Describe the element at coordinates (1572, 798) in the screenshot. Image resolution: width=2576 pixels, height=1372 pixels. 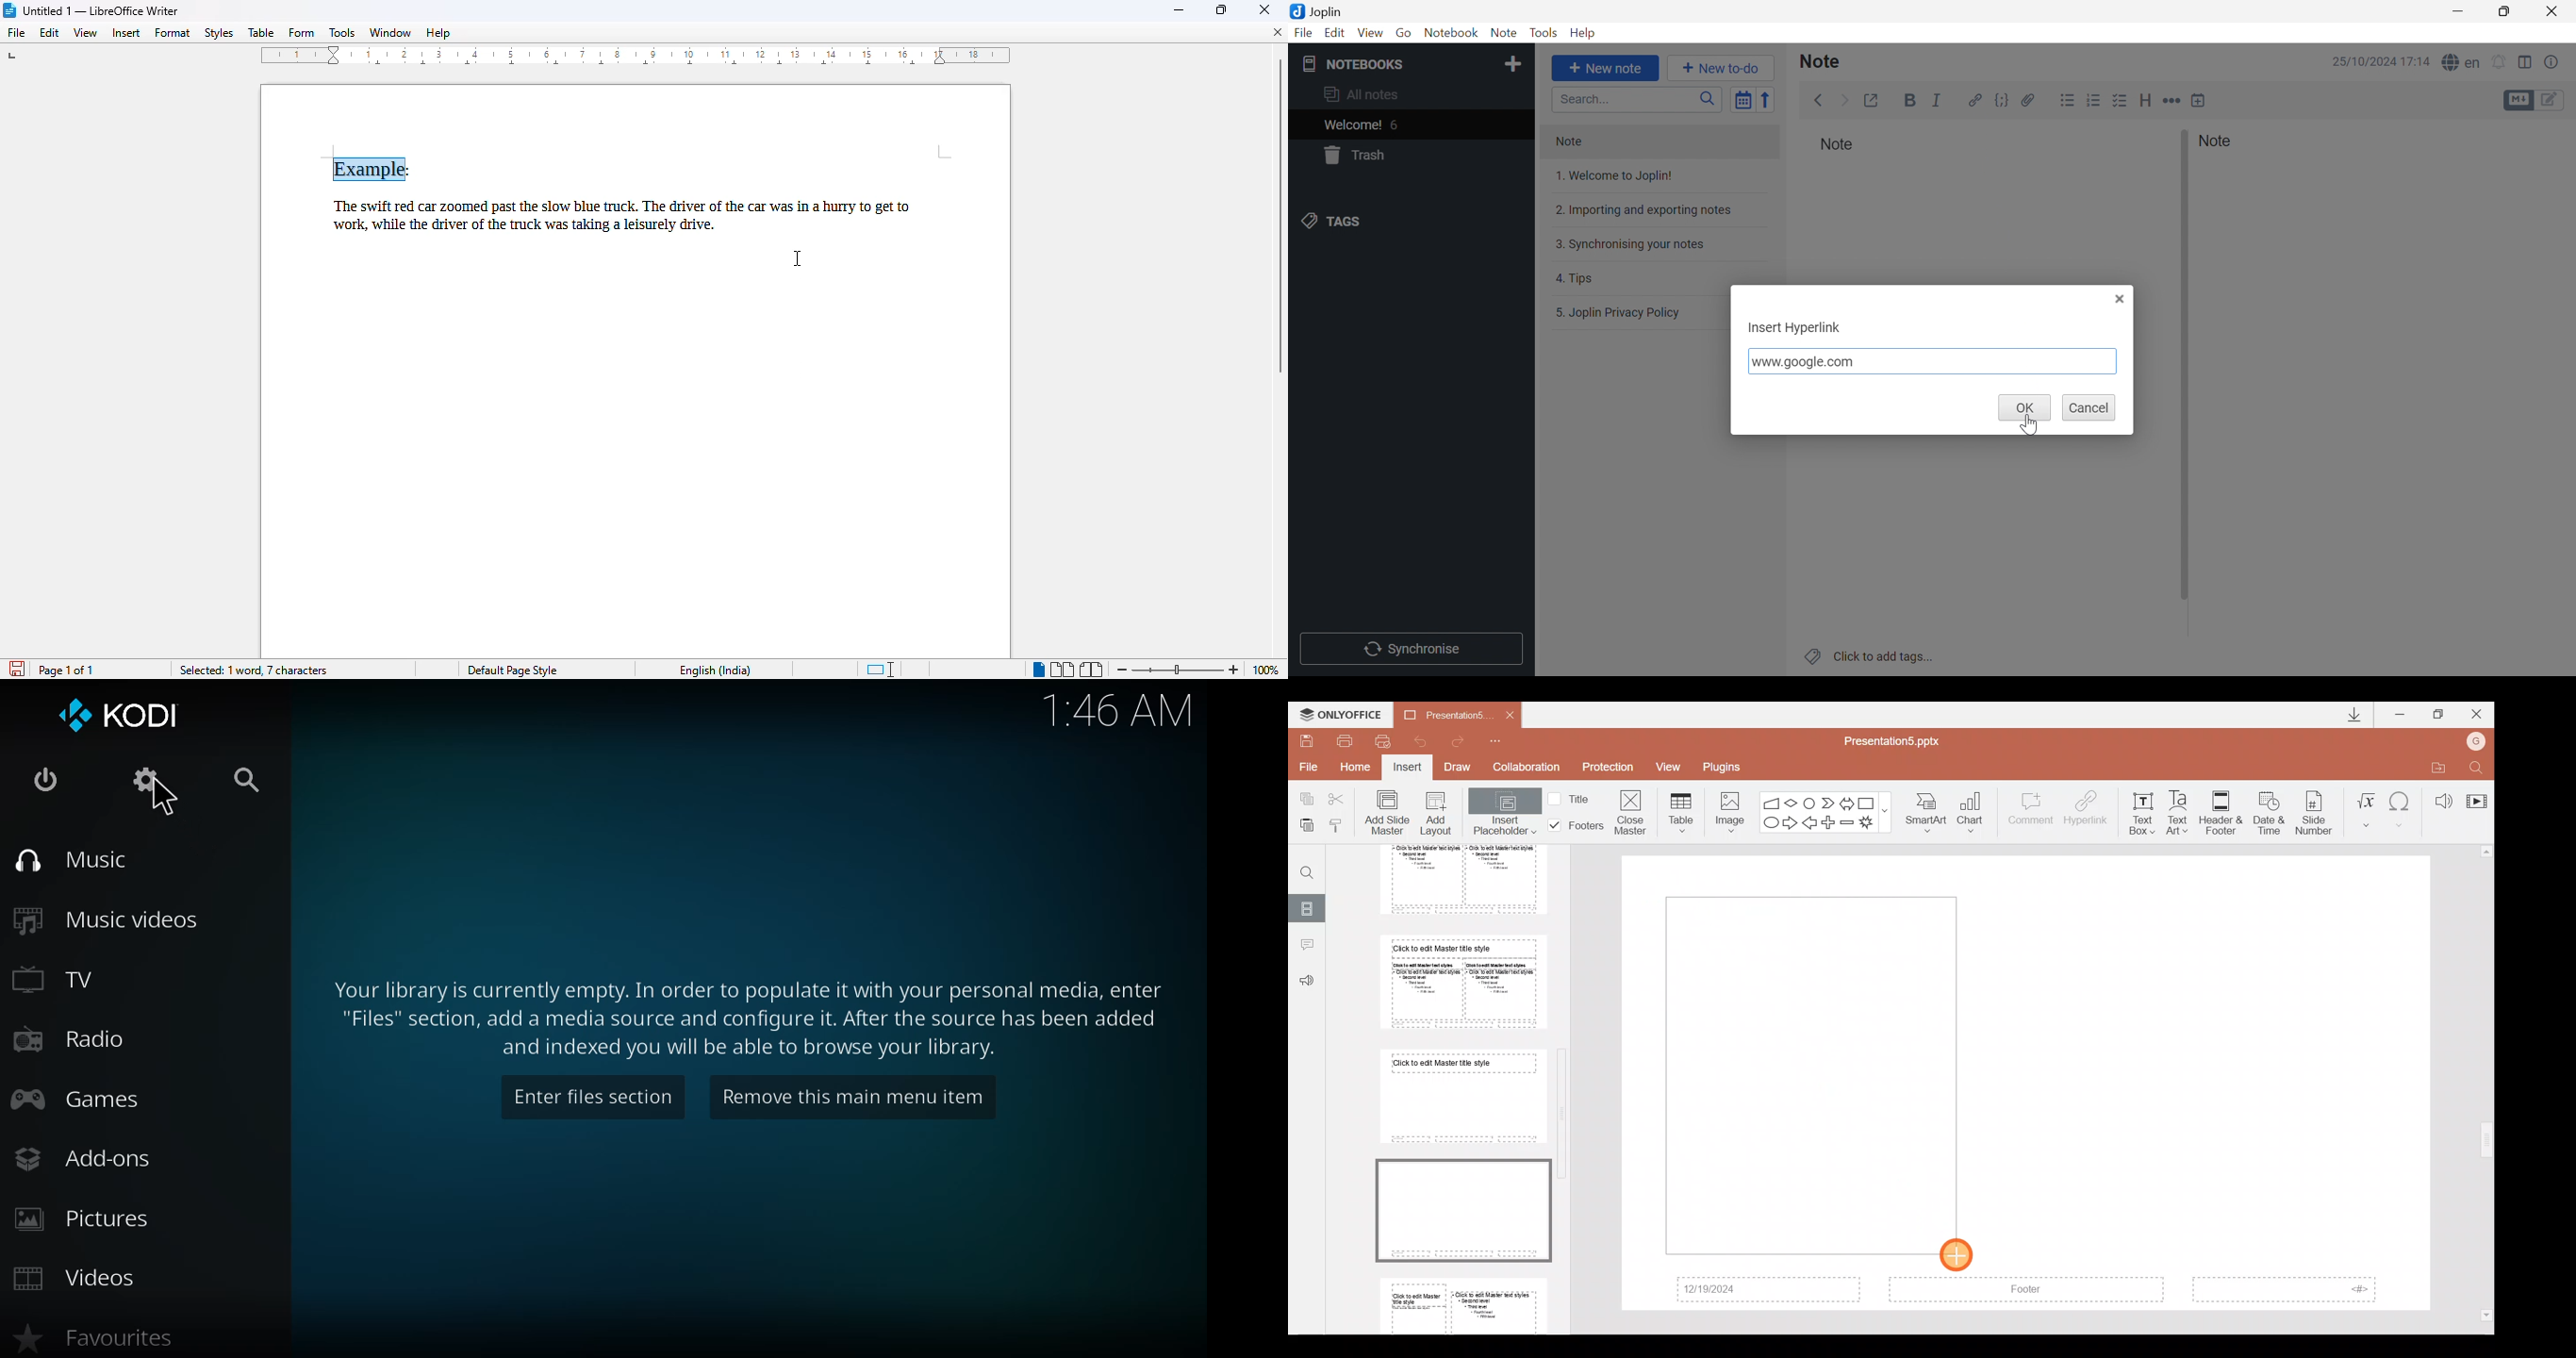
I see `Title` at that location.